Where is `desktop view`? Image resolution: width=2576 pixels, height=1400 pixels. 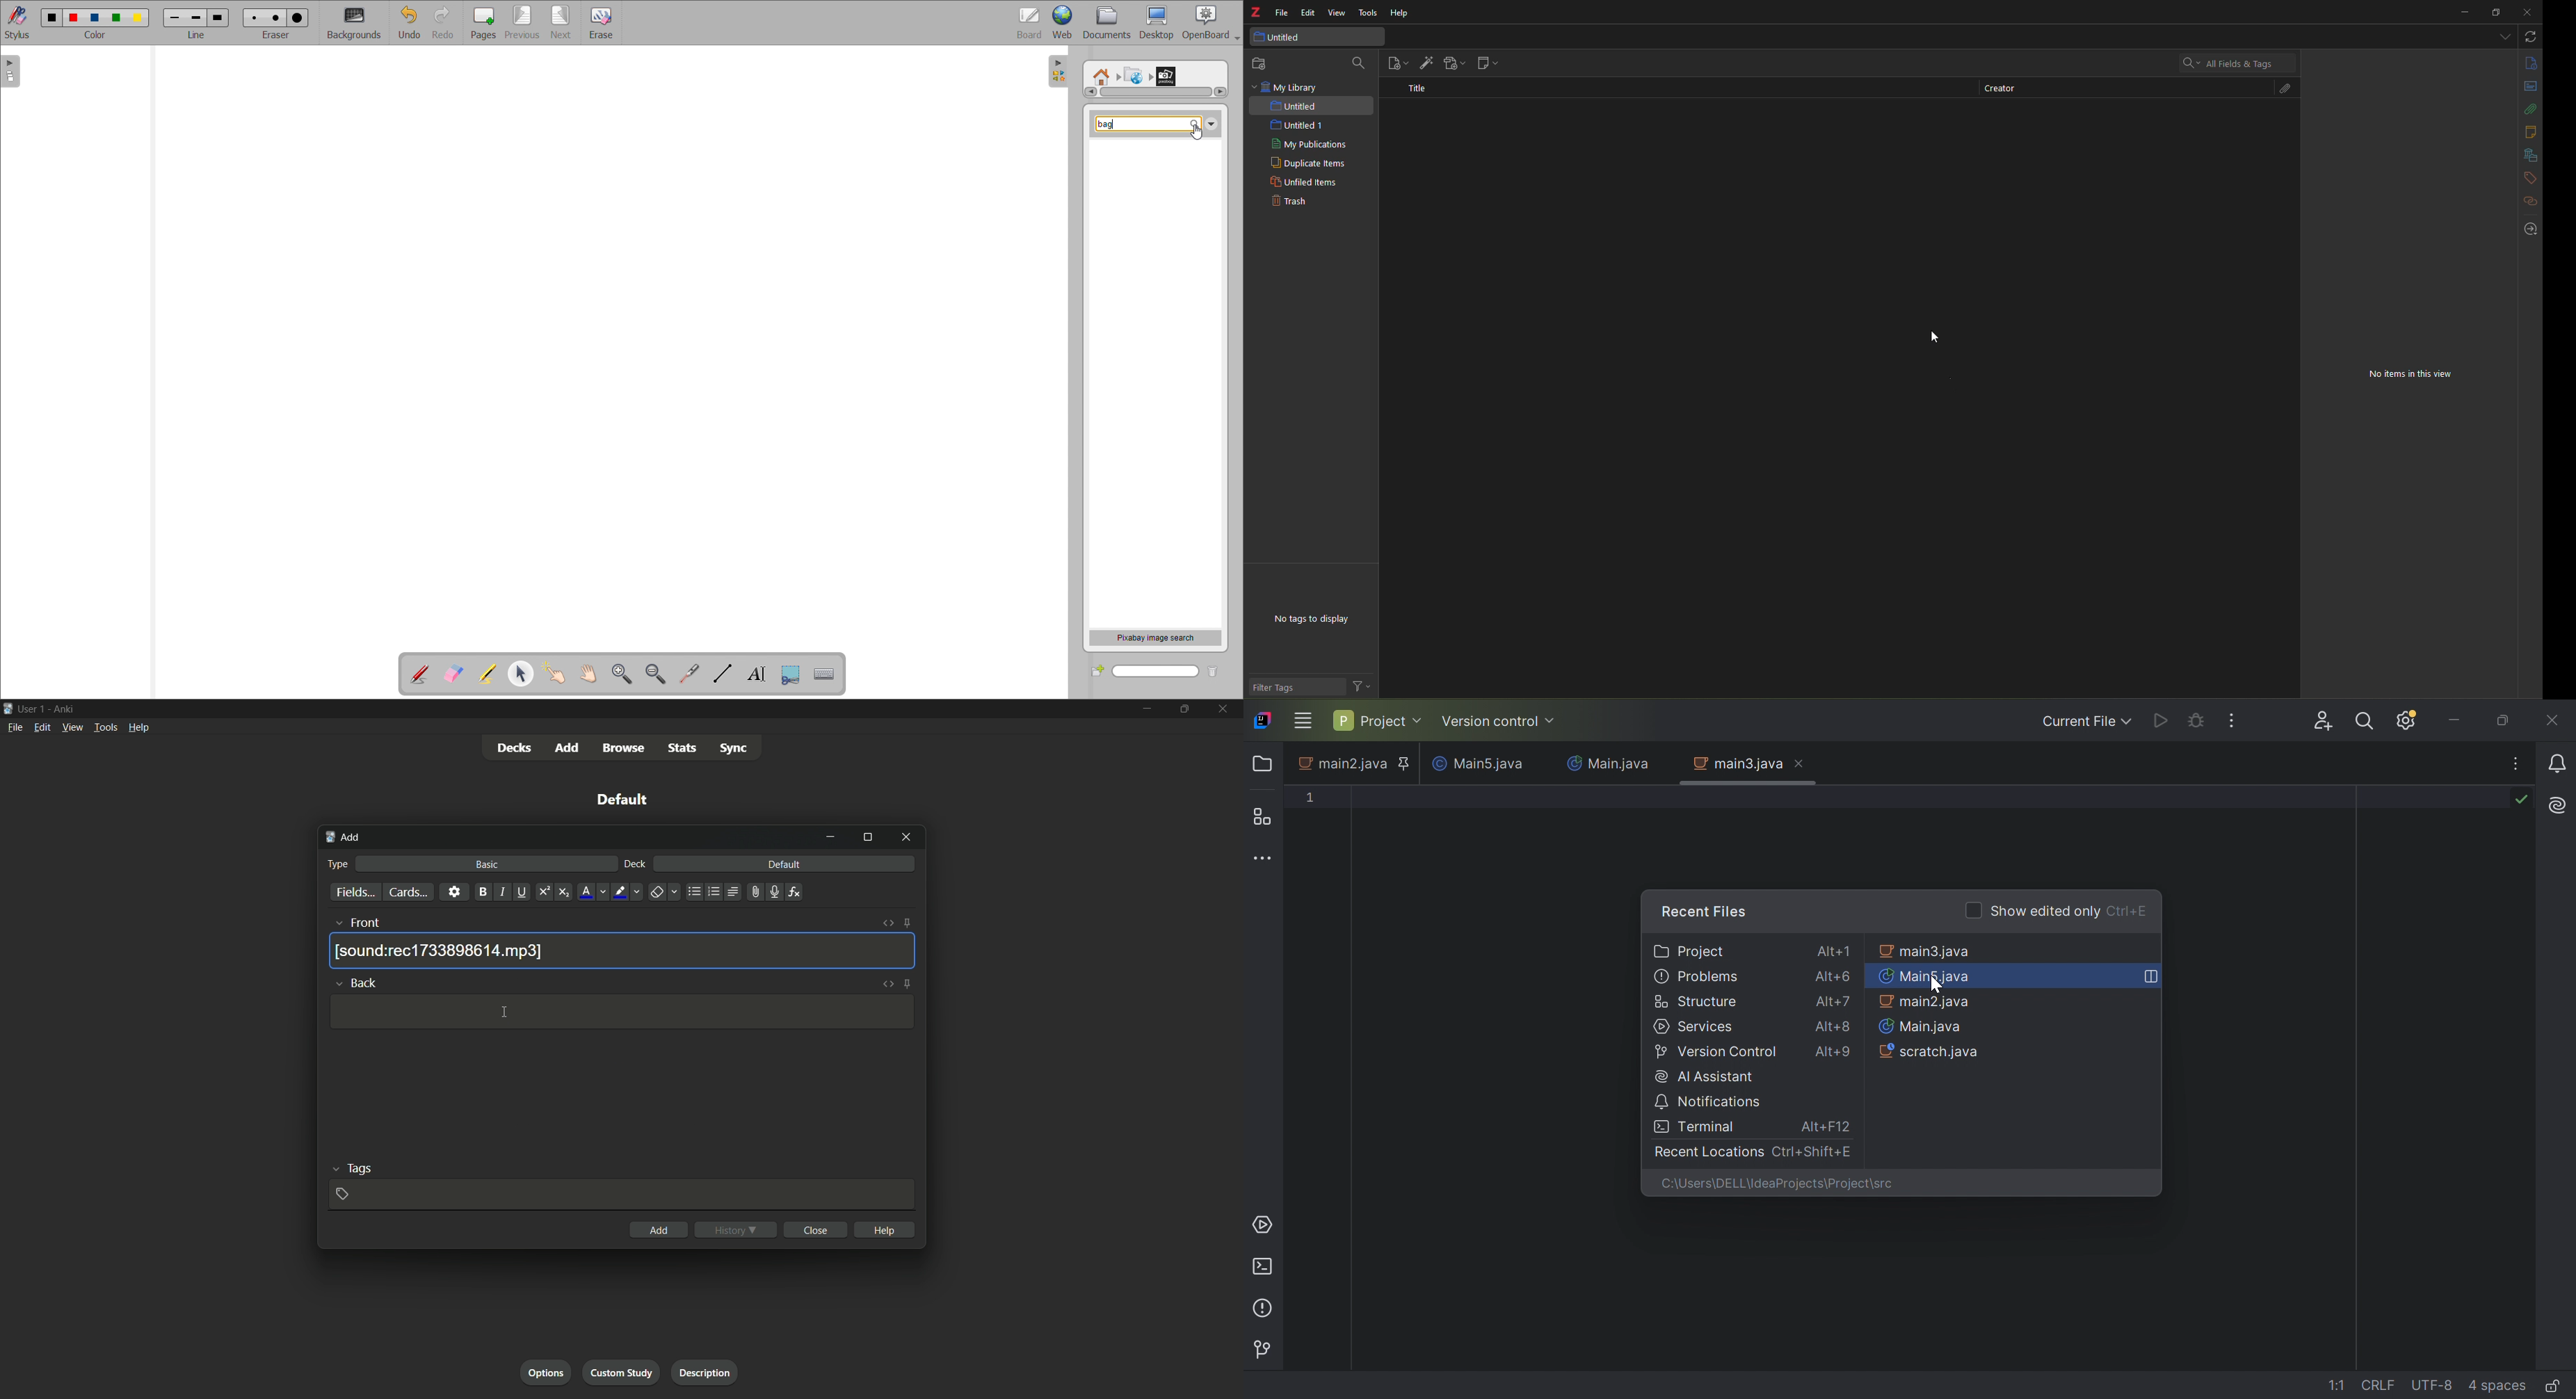
desktop view is located at coordinates (1158, 23).